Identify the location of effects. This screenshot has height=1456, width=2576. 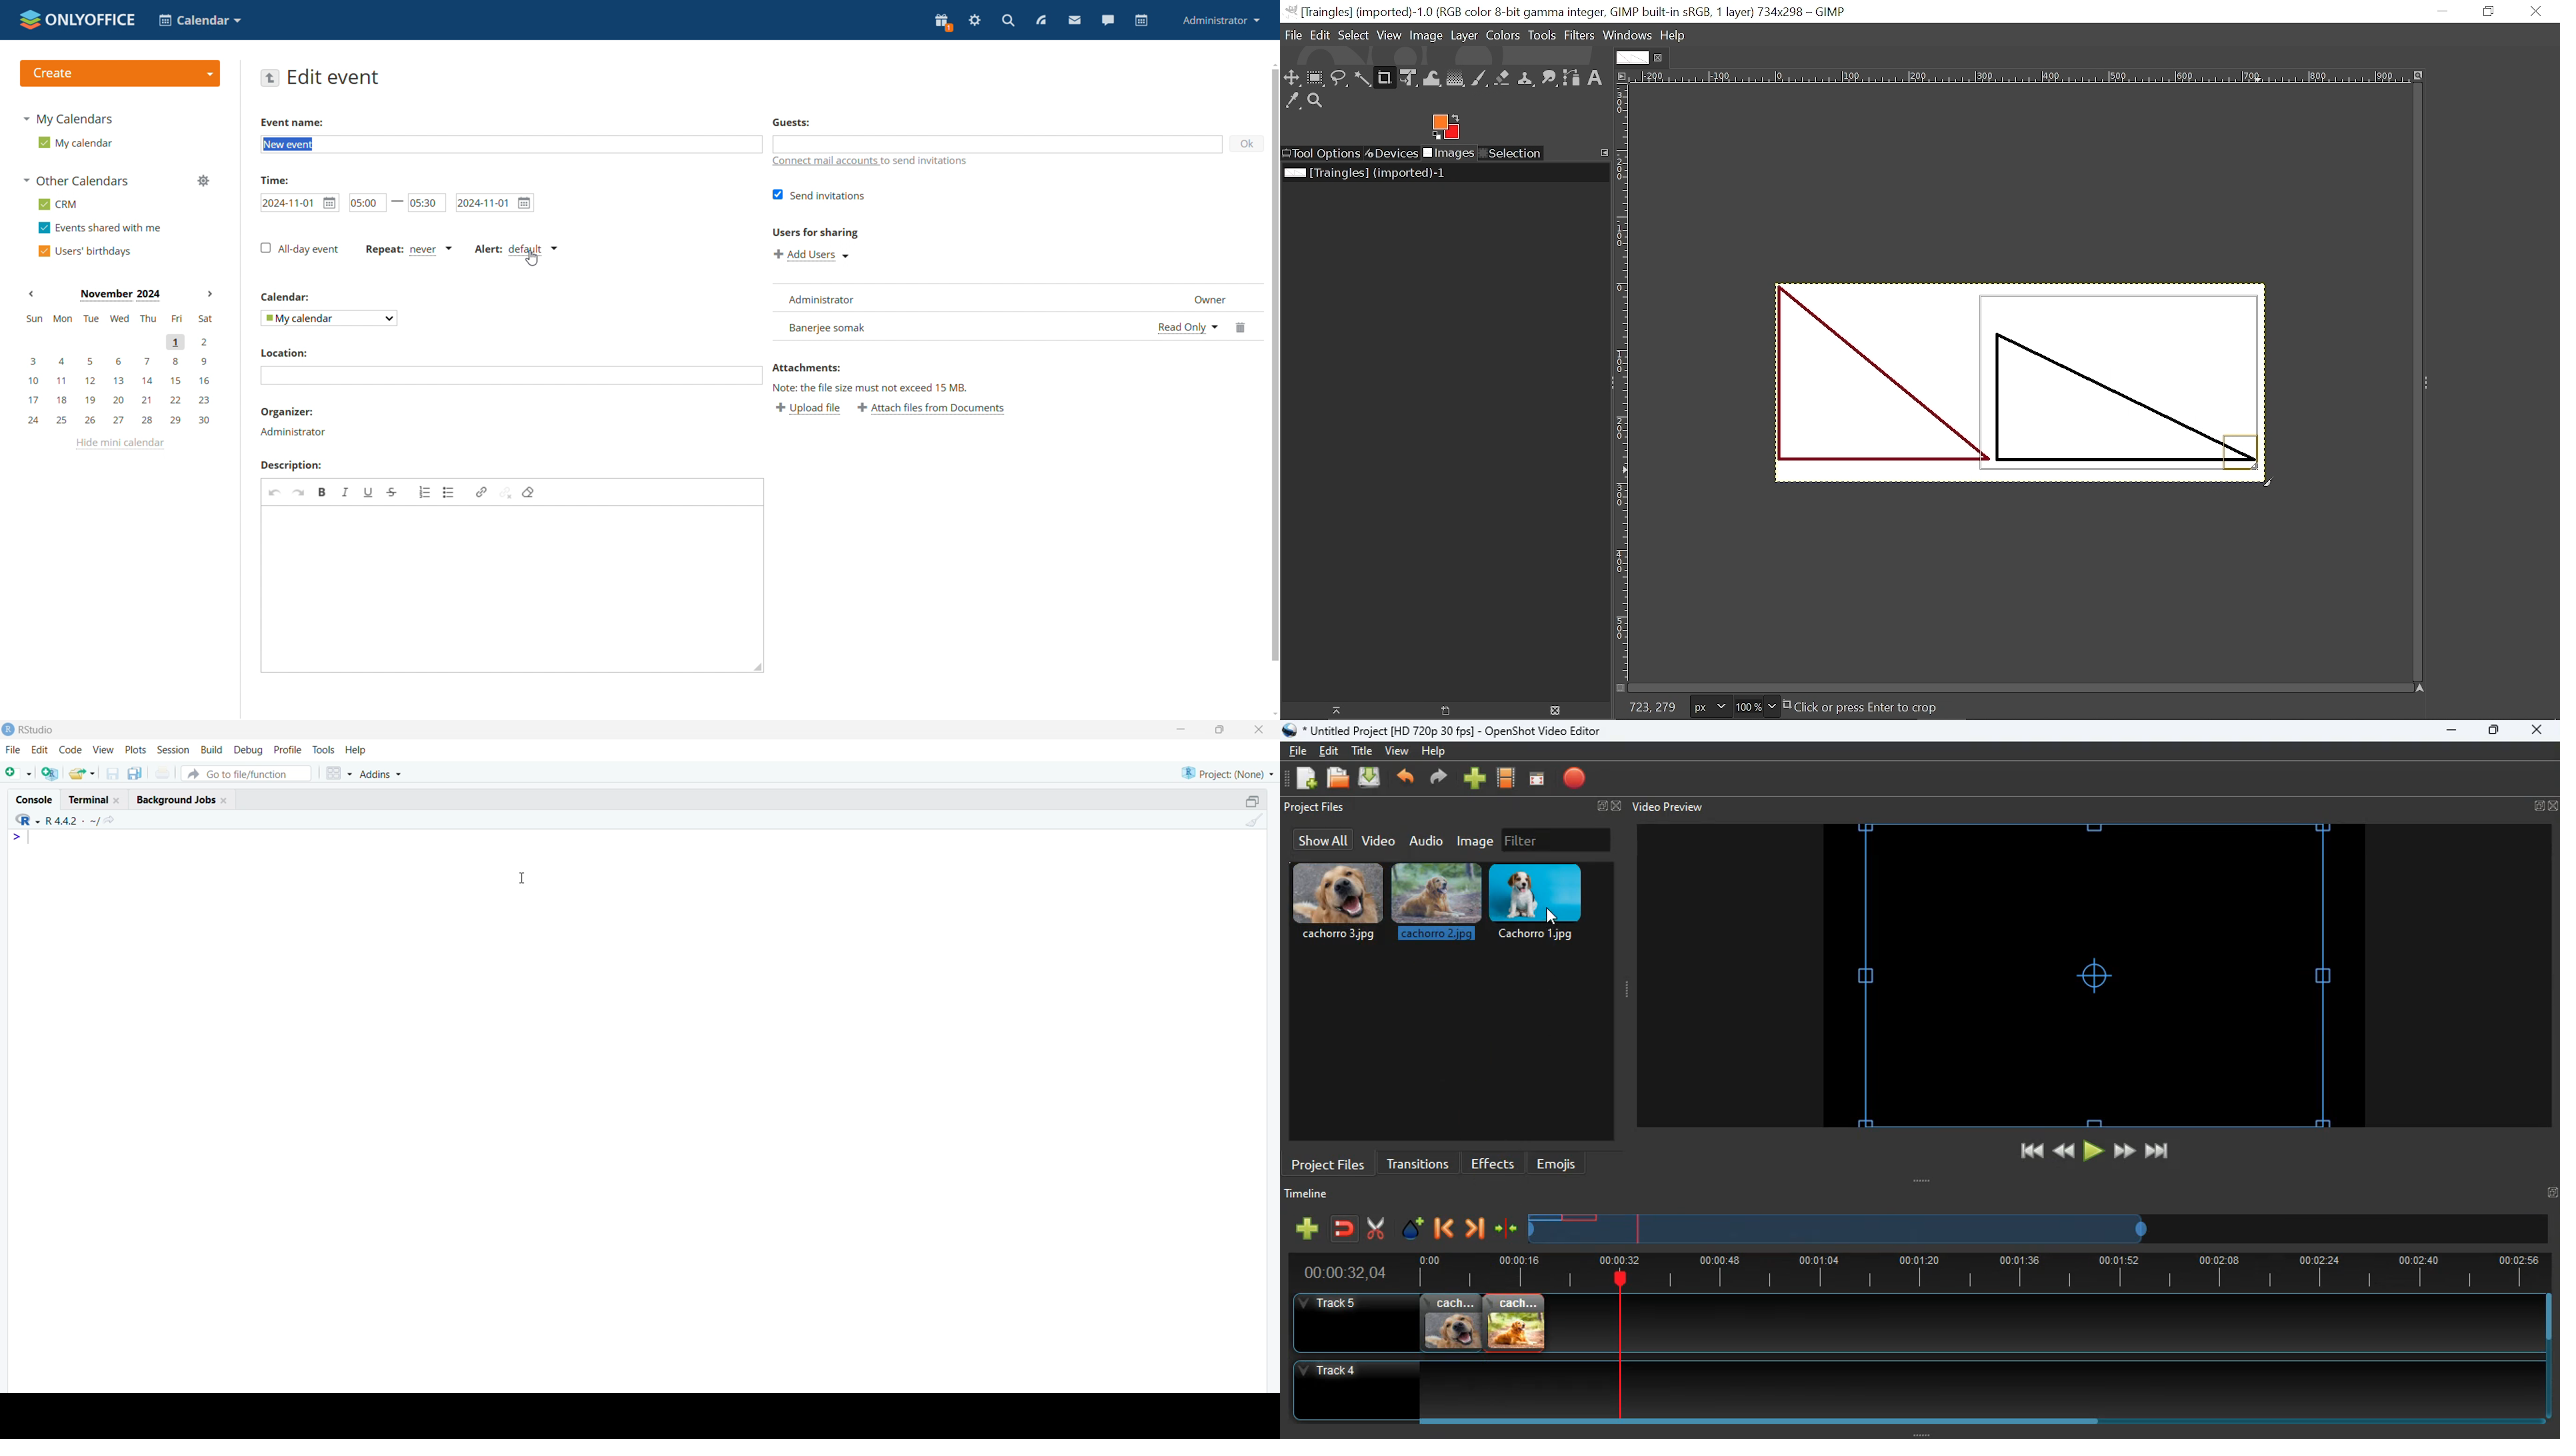
(1494, 1163).